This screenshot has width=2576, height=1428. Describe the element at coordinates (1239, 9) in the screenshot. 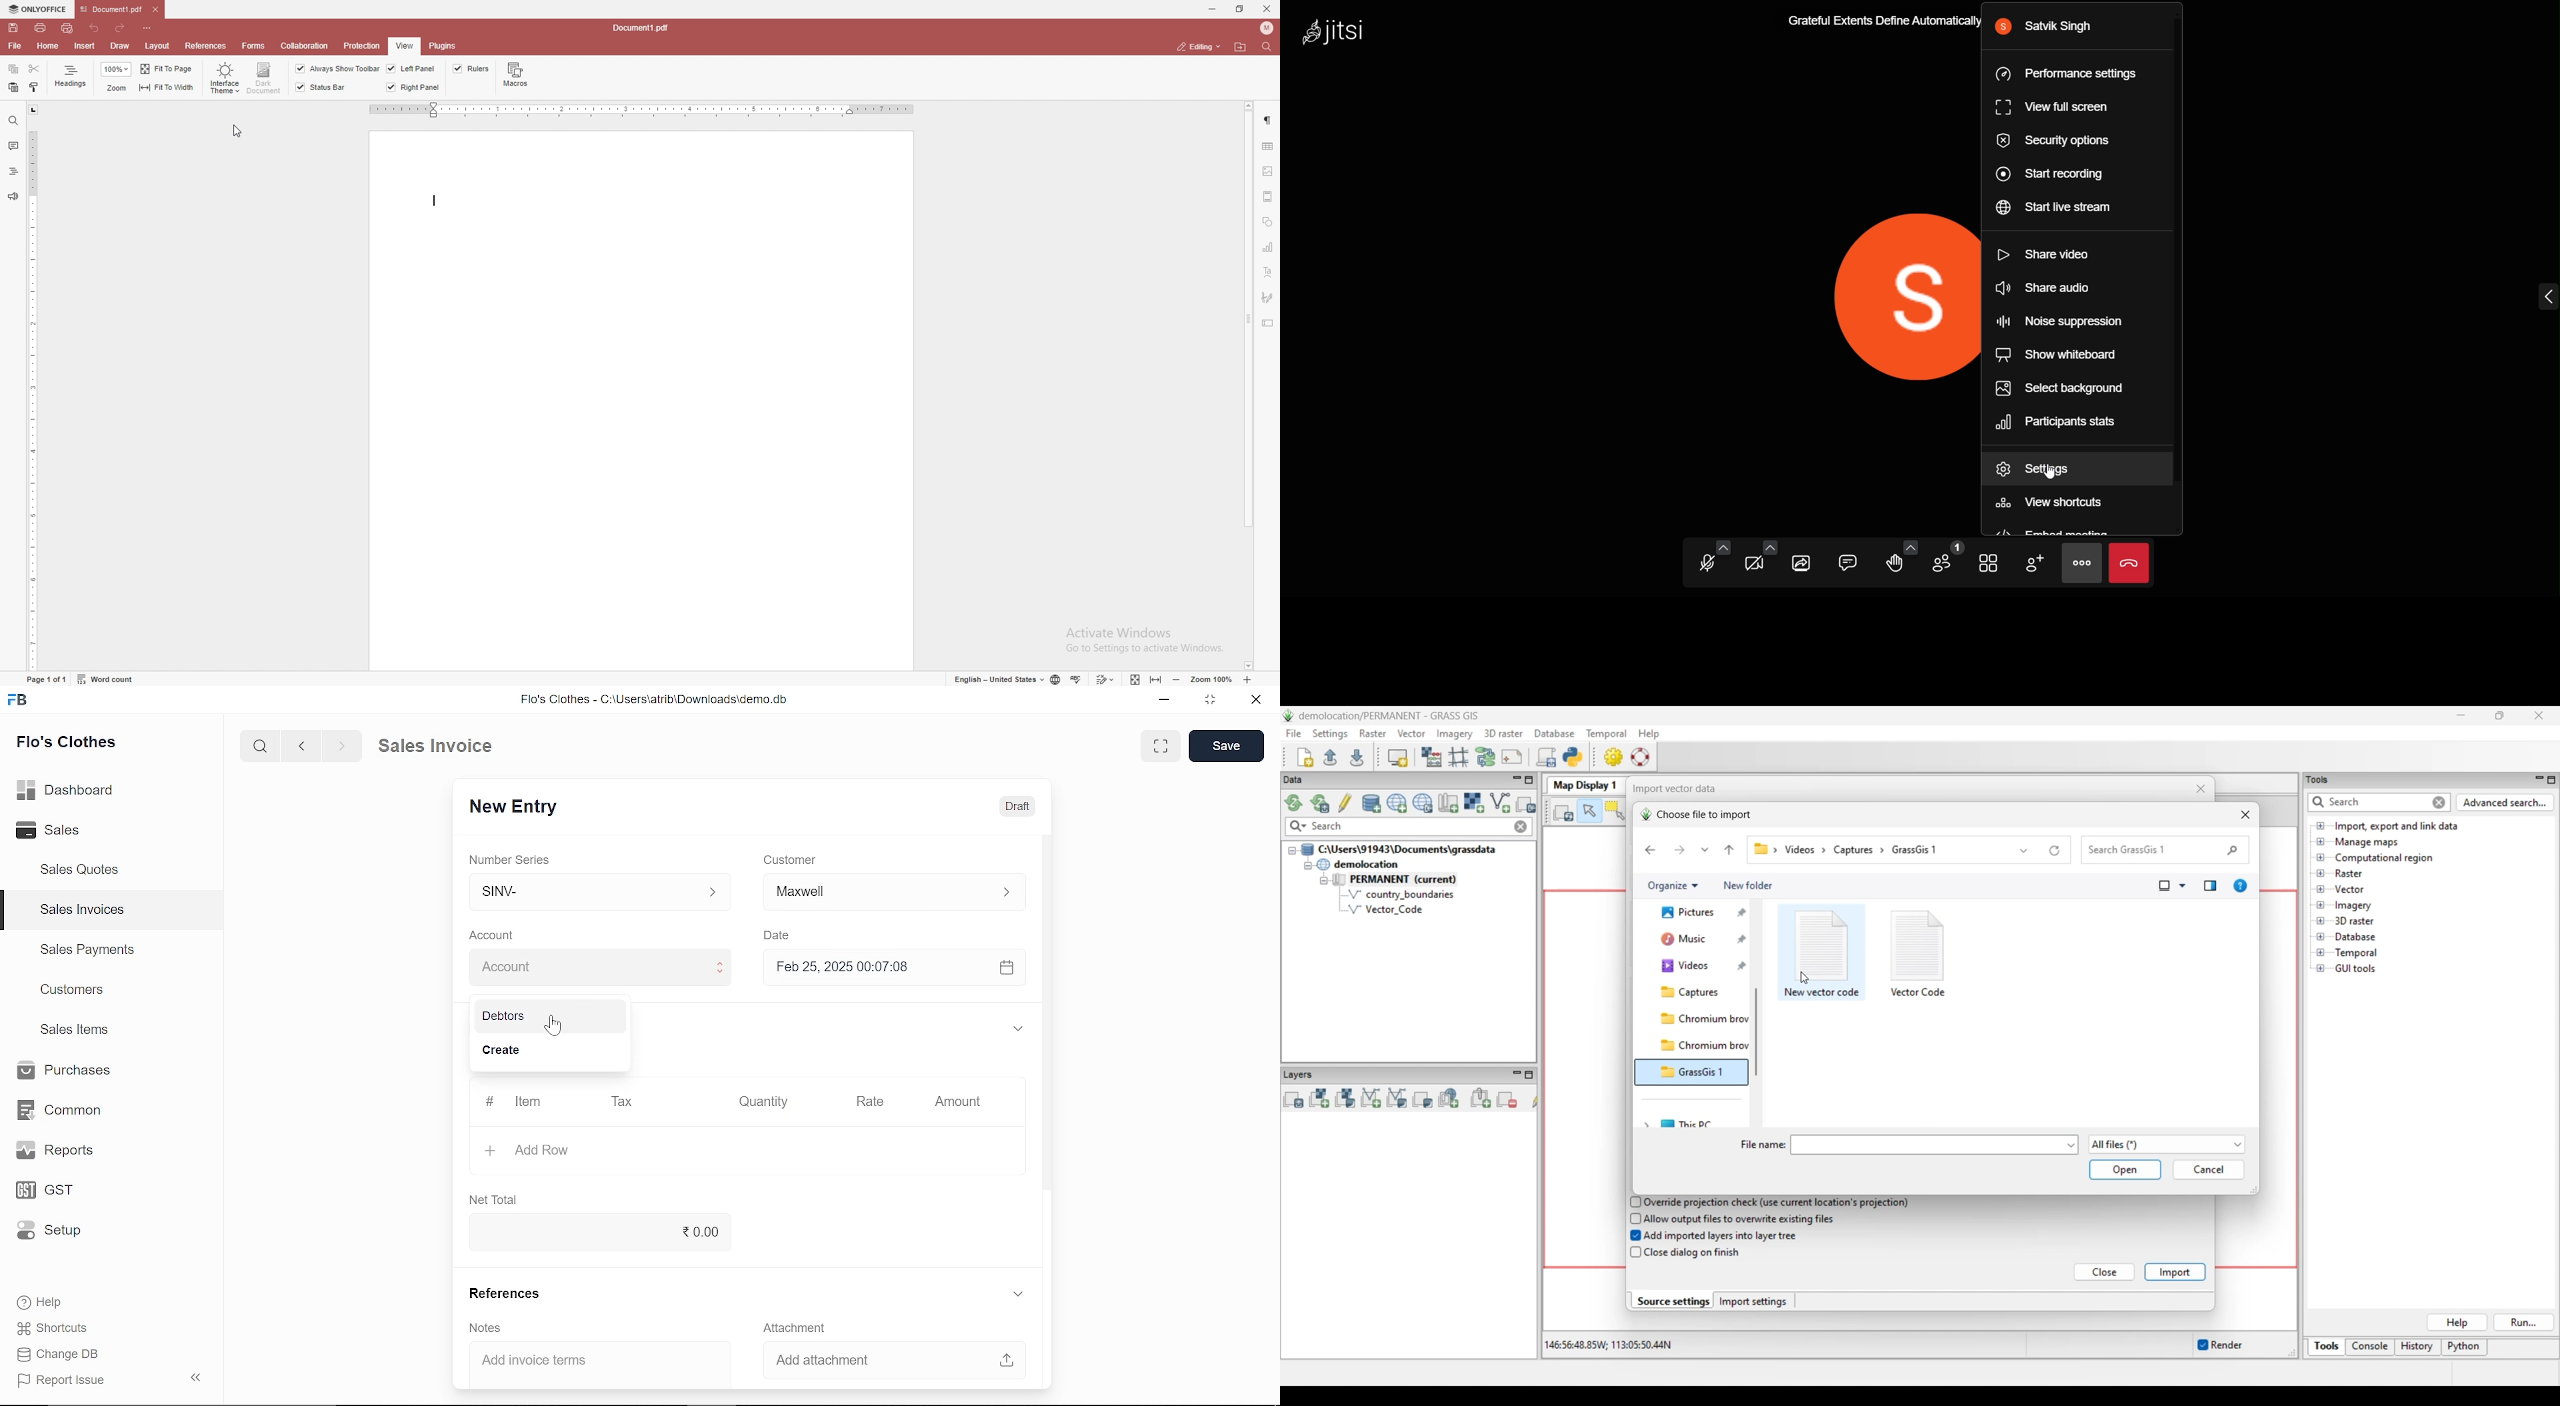

I see `resize` at that location.